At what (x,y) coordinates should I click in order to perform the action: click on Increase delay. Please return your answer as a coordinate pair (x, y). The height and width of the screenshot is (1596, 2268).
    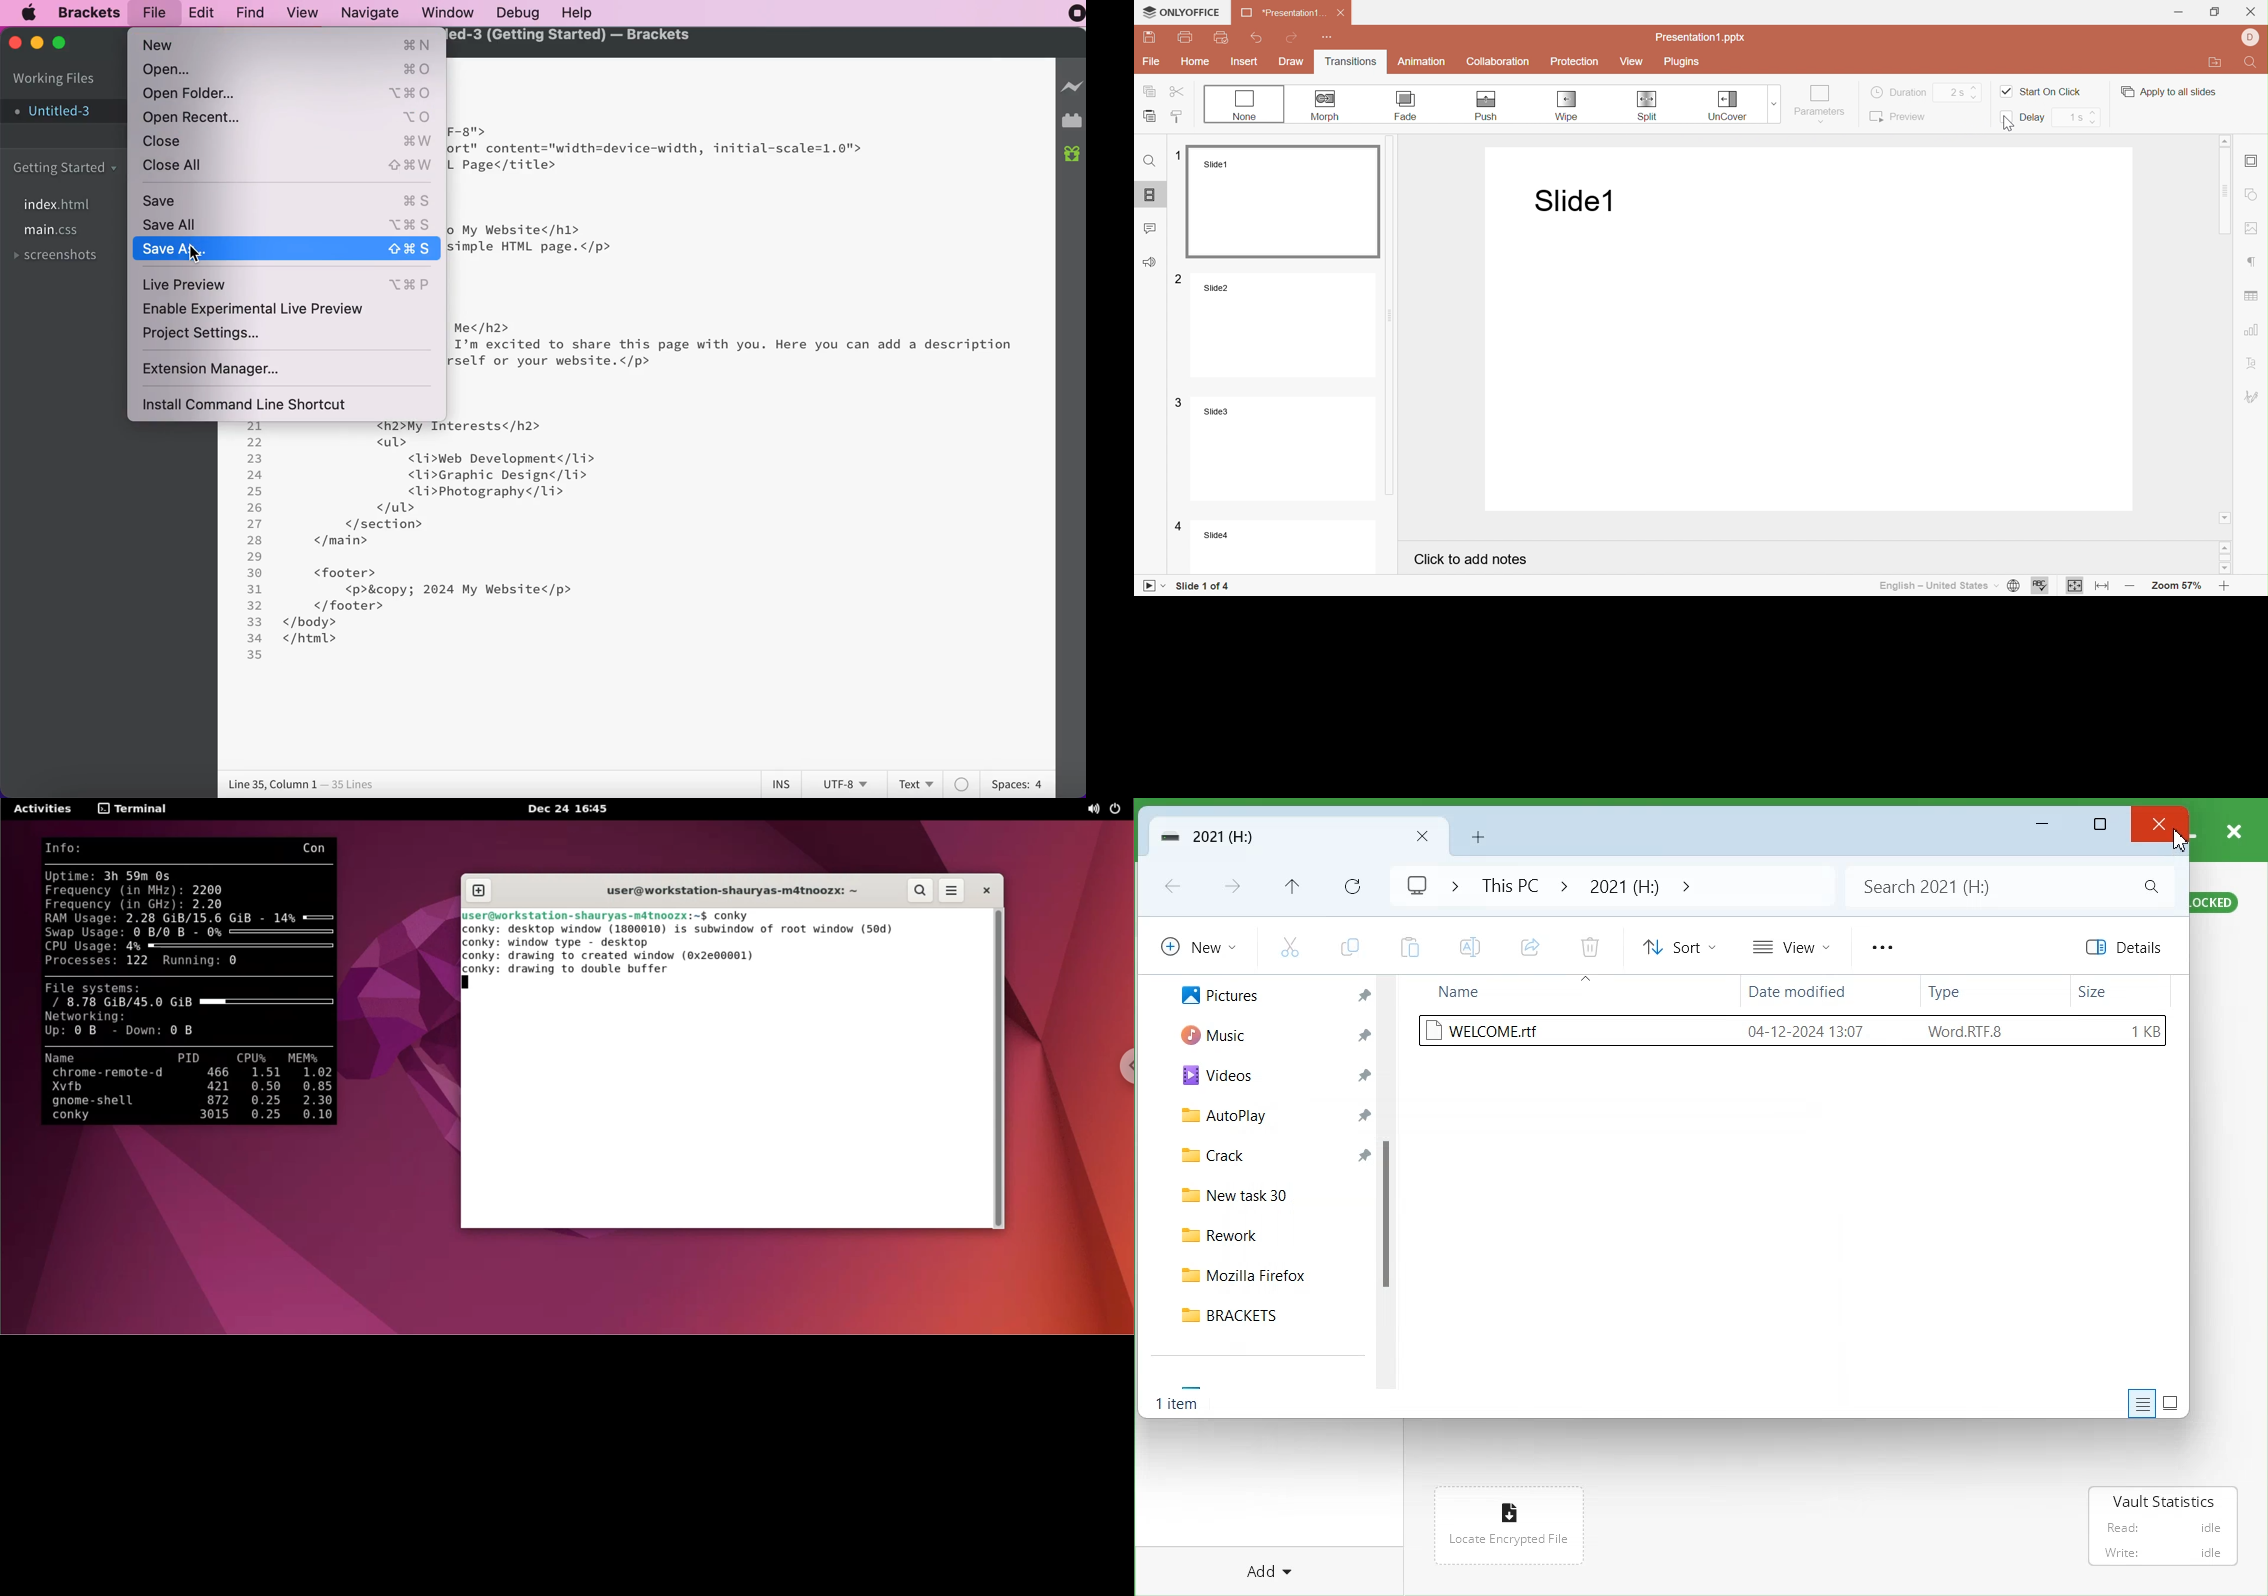
    Looking at the image, I should click on (2093, 112).